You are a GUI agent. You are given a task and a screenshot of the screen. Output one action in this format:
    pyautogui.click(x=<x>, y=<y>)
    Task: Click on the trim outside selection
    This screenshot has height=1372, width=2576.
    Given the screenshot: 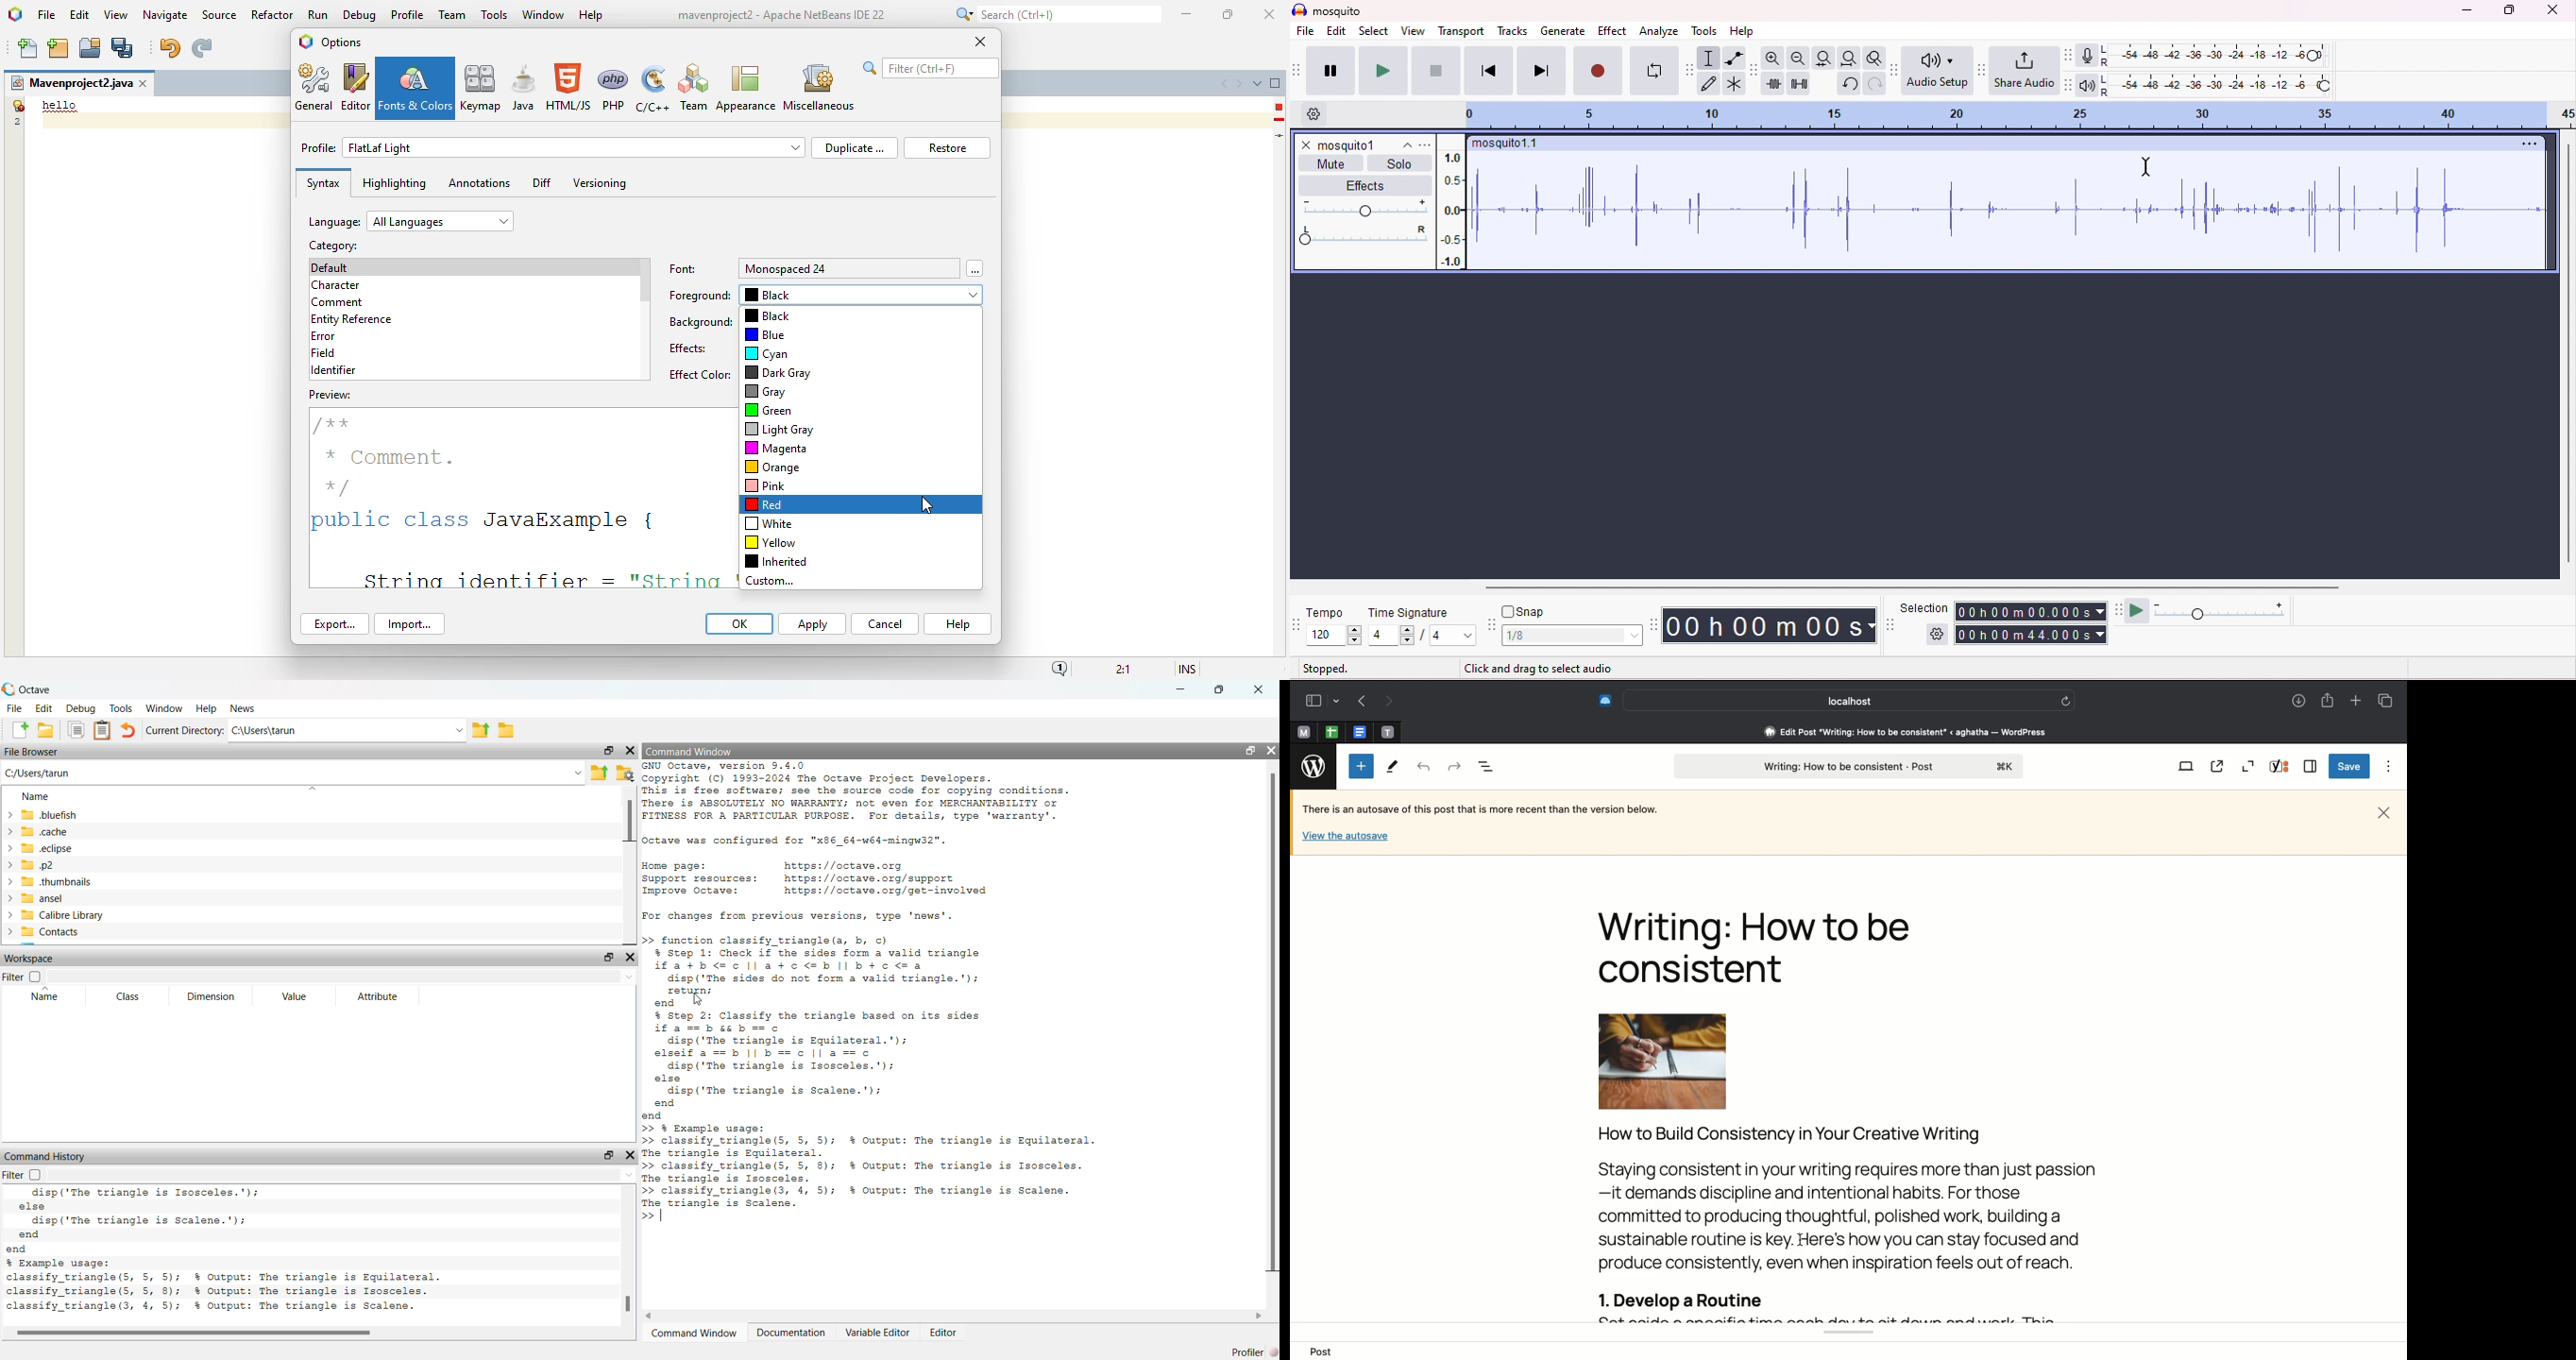 What is the action you would take?
    pyautogui.click(x=1775, y=84)
    